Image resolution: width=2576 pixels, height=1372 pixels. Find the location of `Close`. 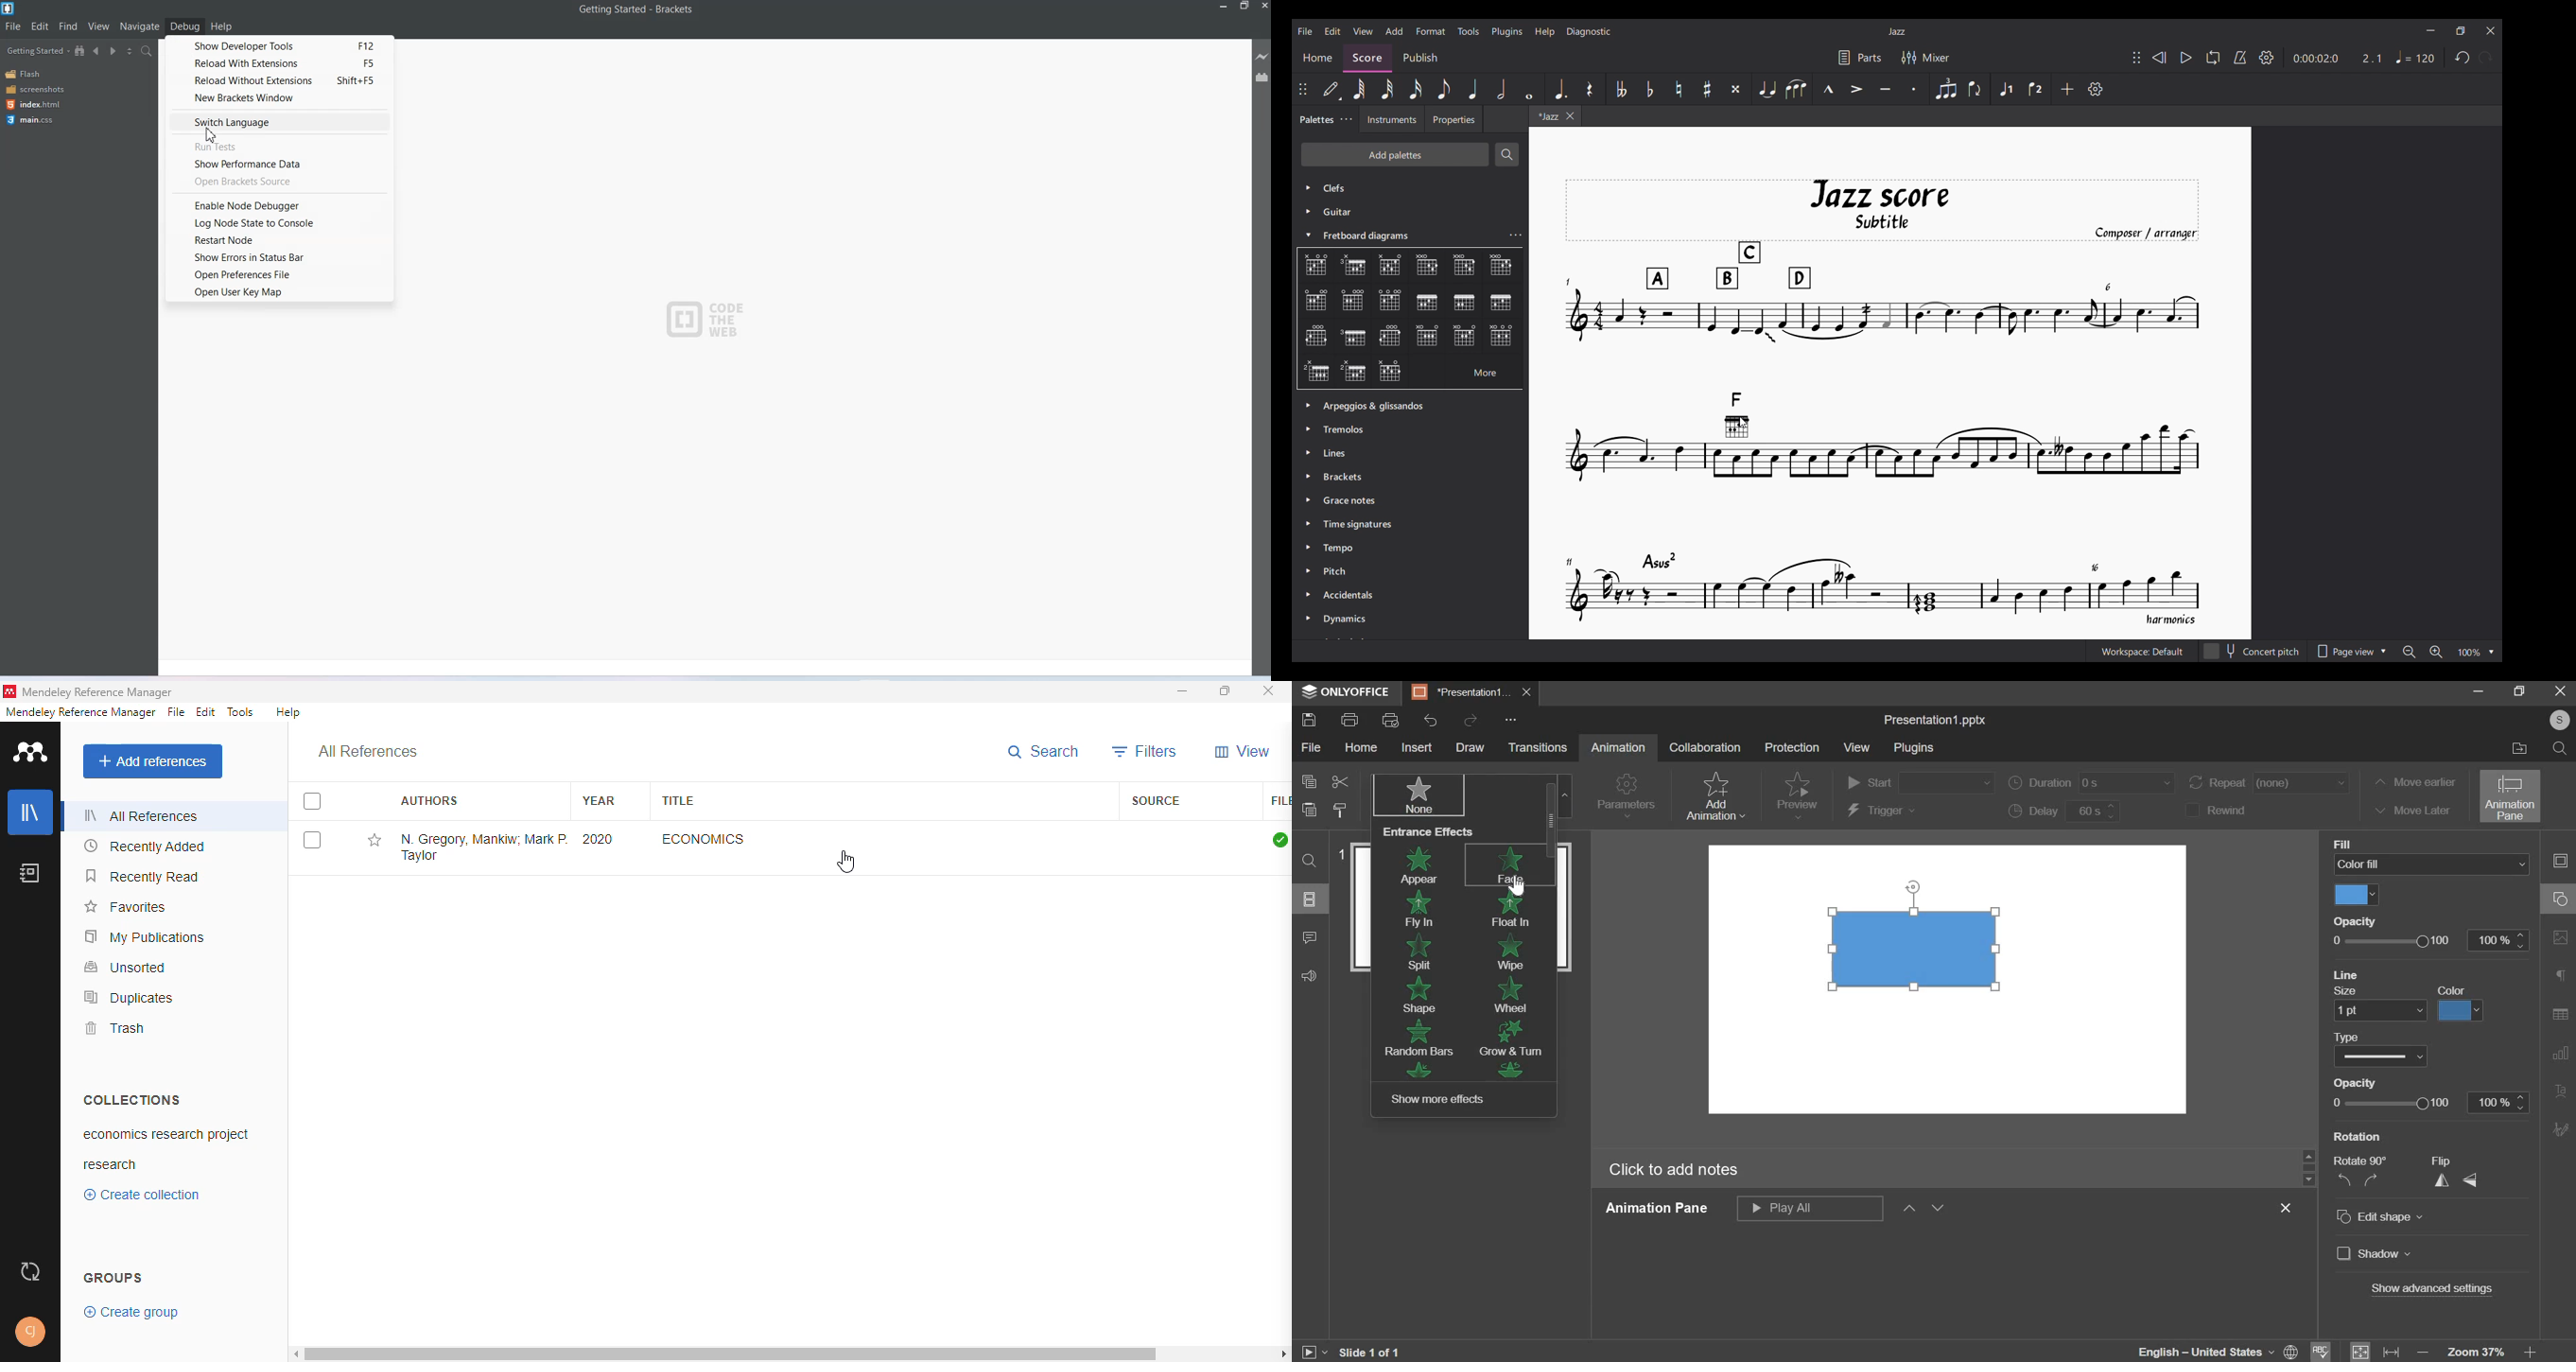

Close is located at coordinates (2492, 31).